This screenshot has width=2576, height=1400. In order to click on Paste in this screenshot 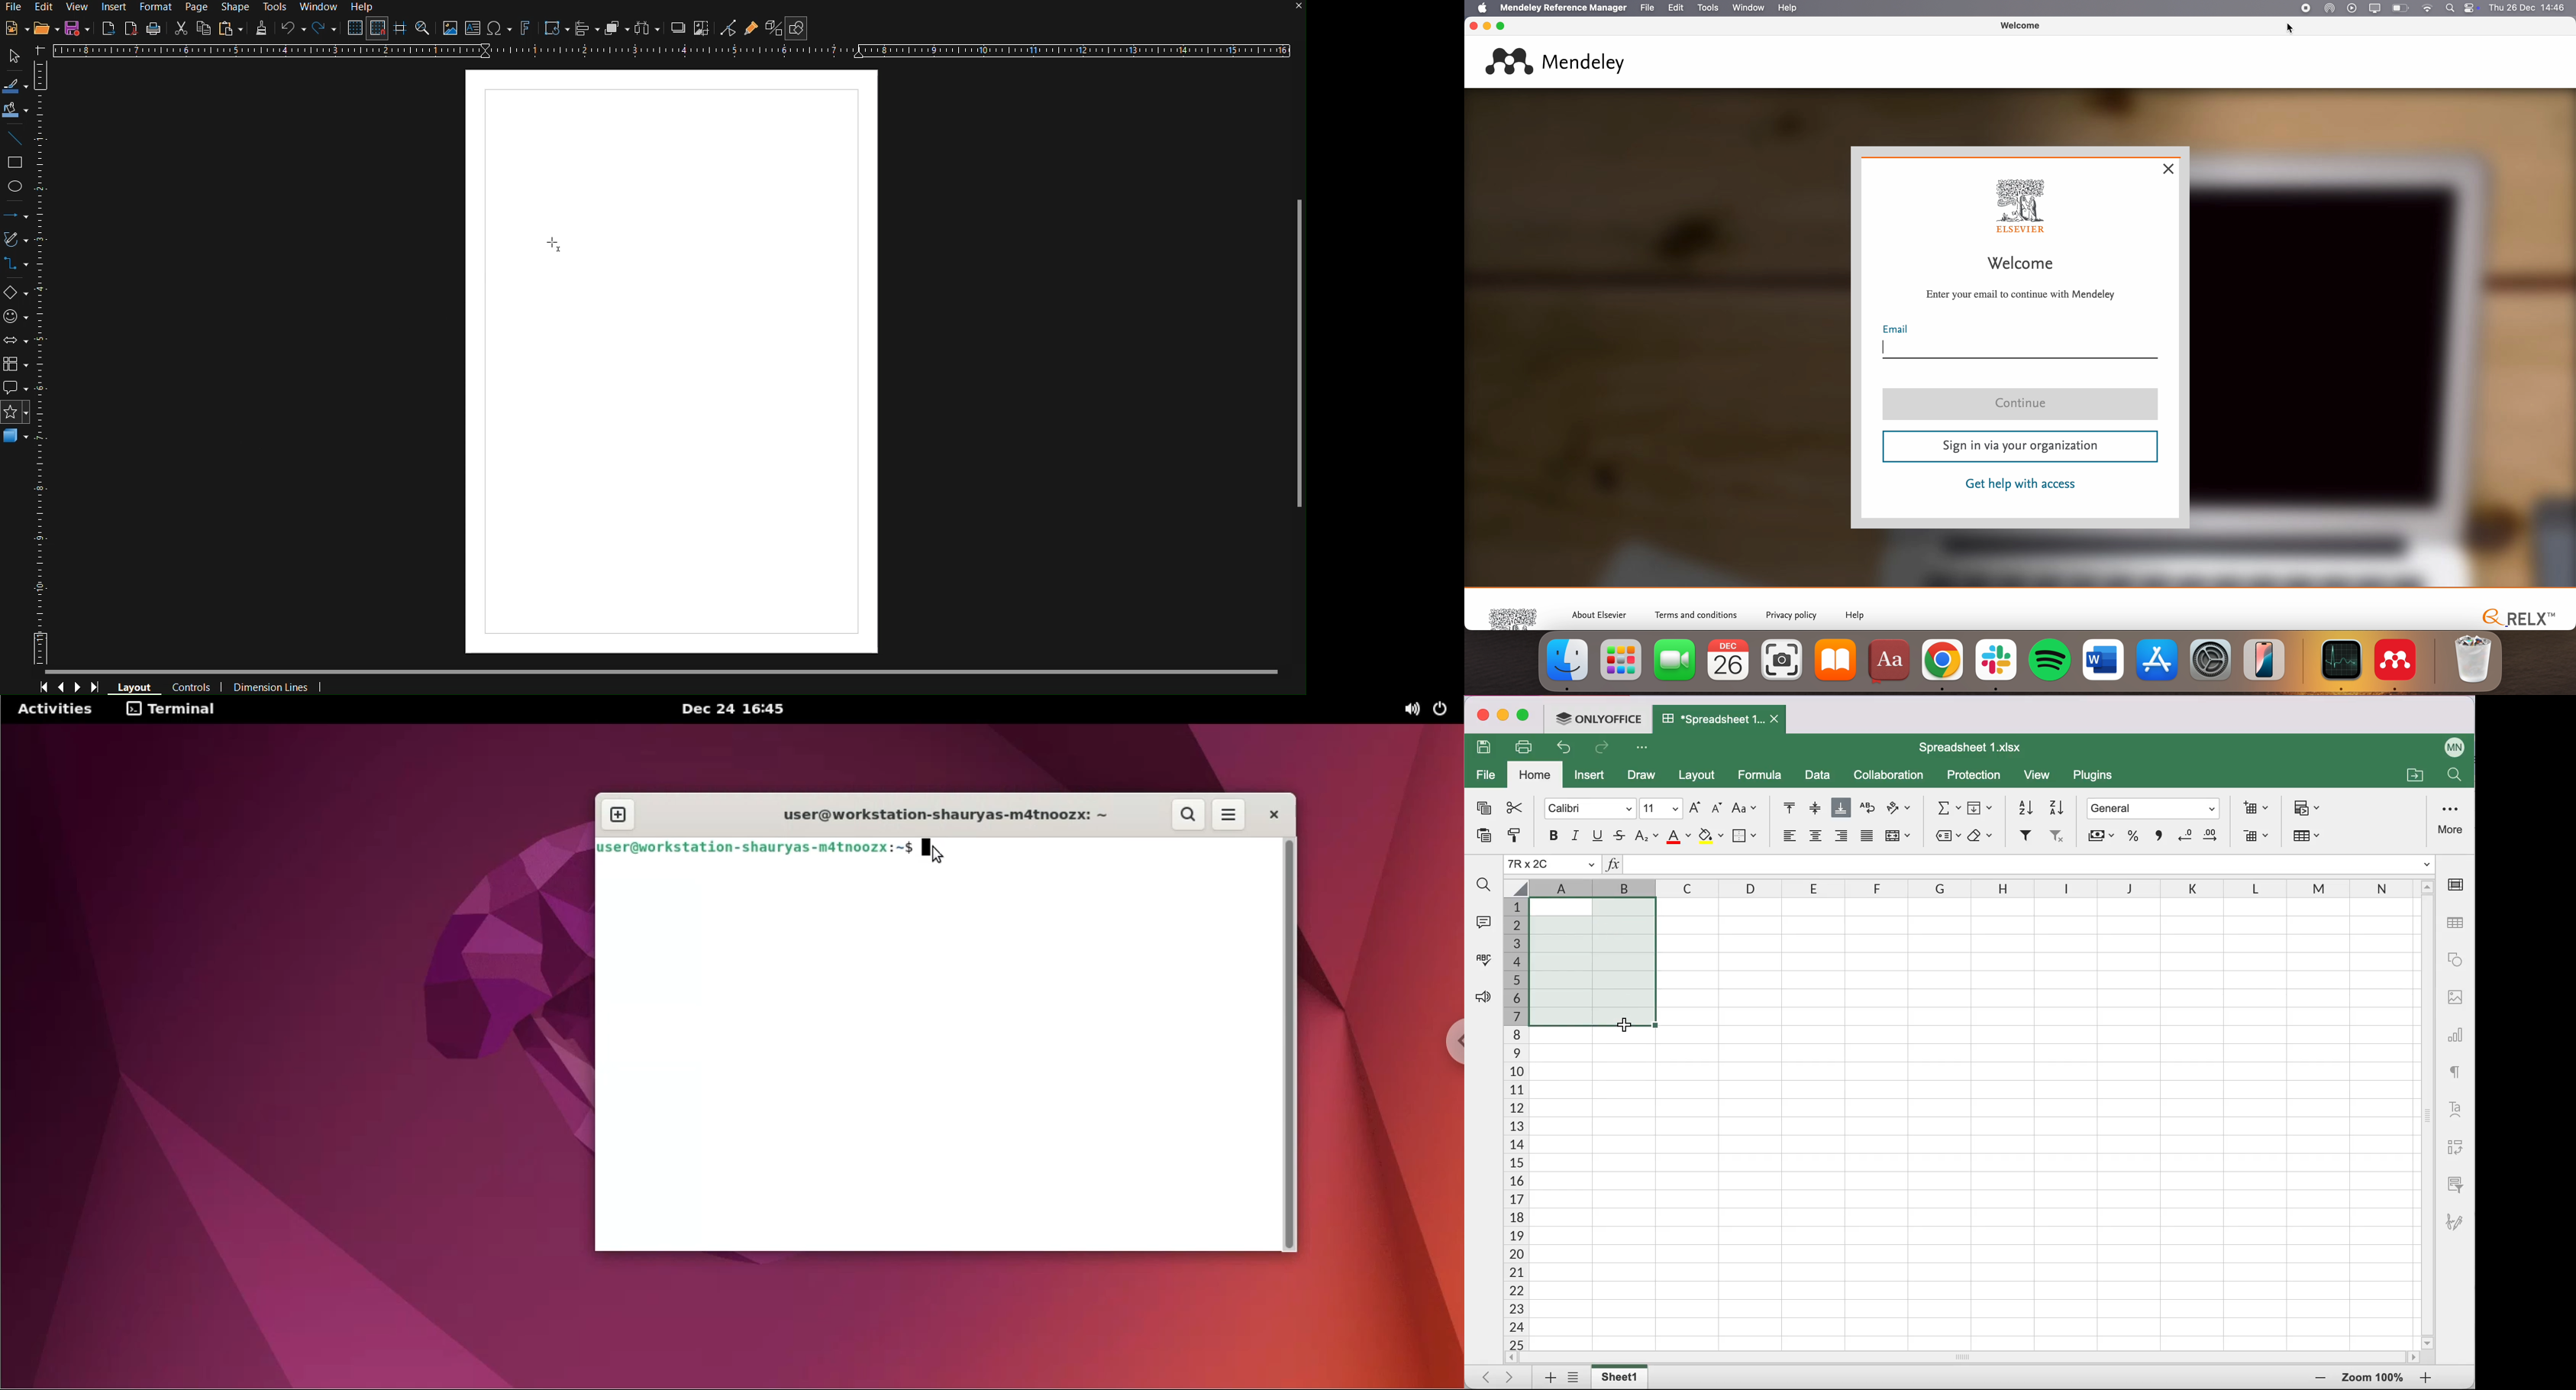, I will do `click(230, 29)`.